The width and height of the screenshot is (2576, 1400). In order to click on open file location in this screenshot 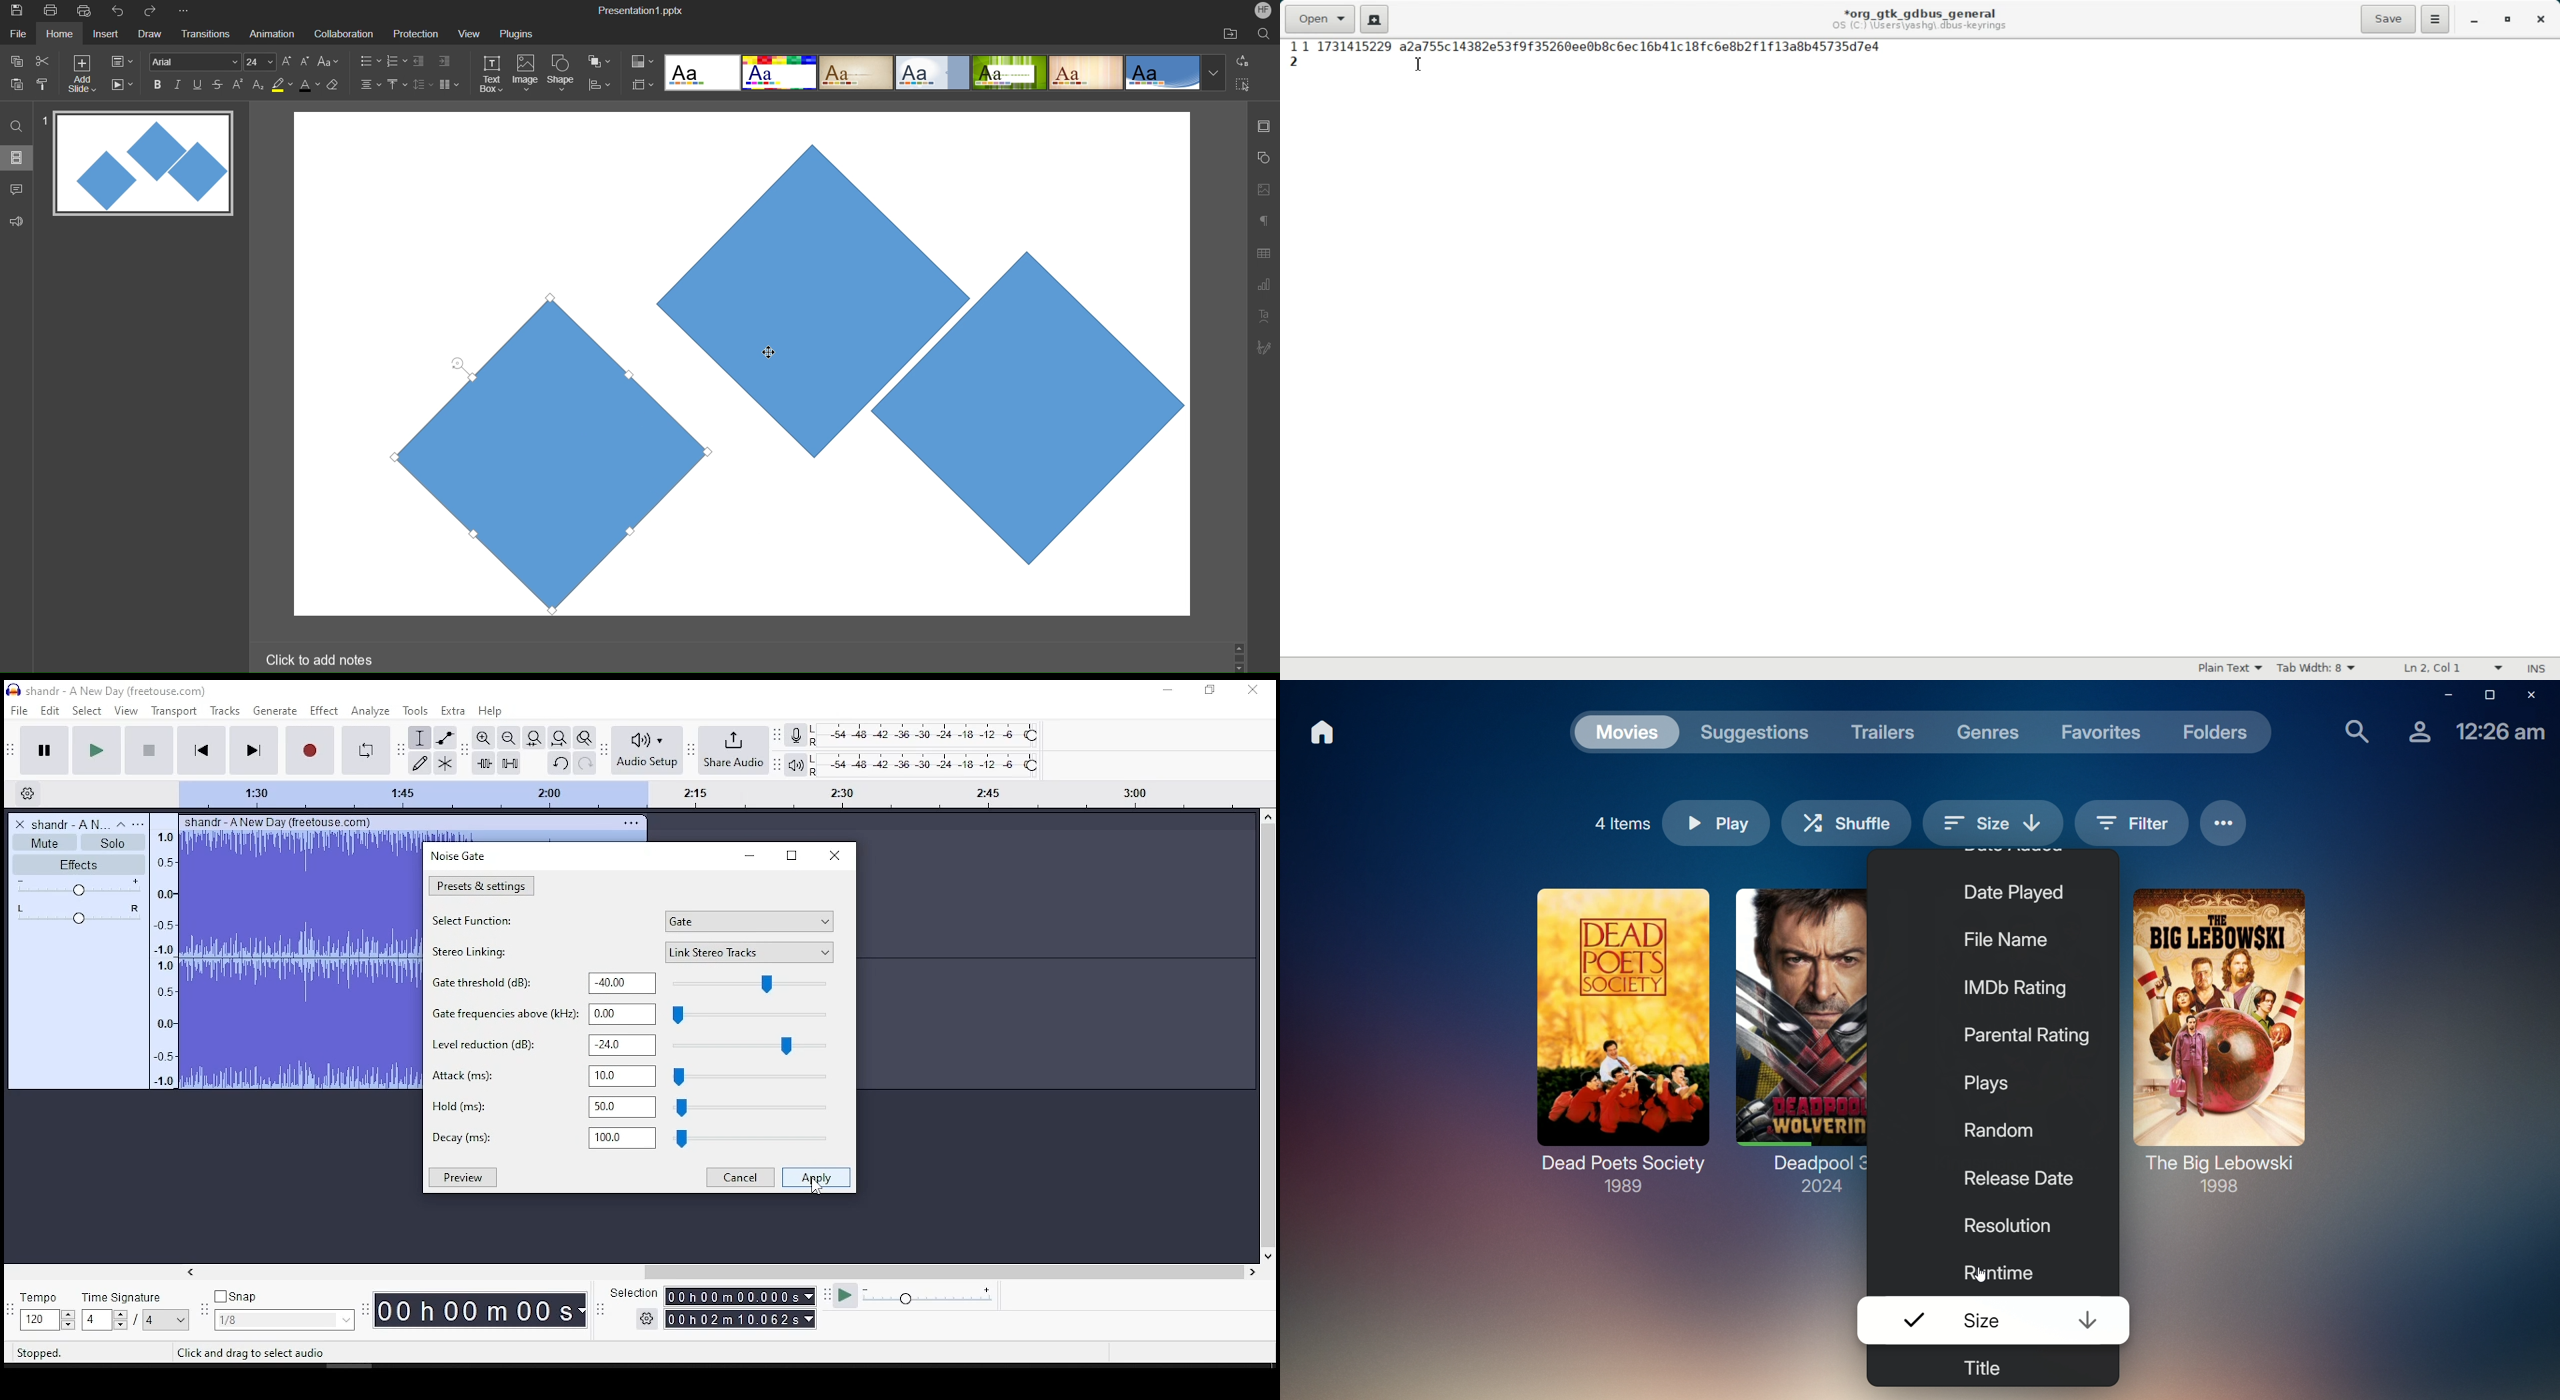, I will do `click(1230, 33)`.